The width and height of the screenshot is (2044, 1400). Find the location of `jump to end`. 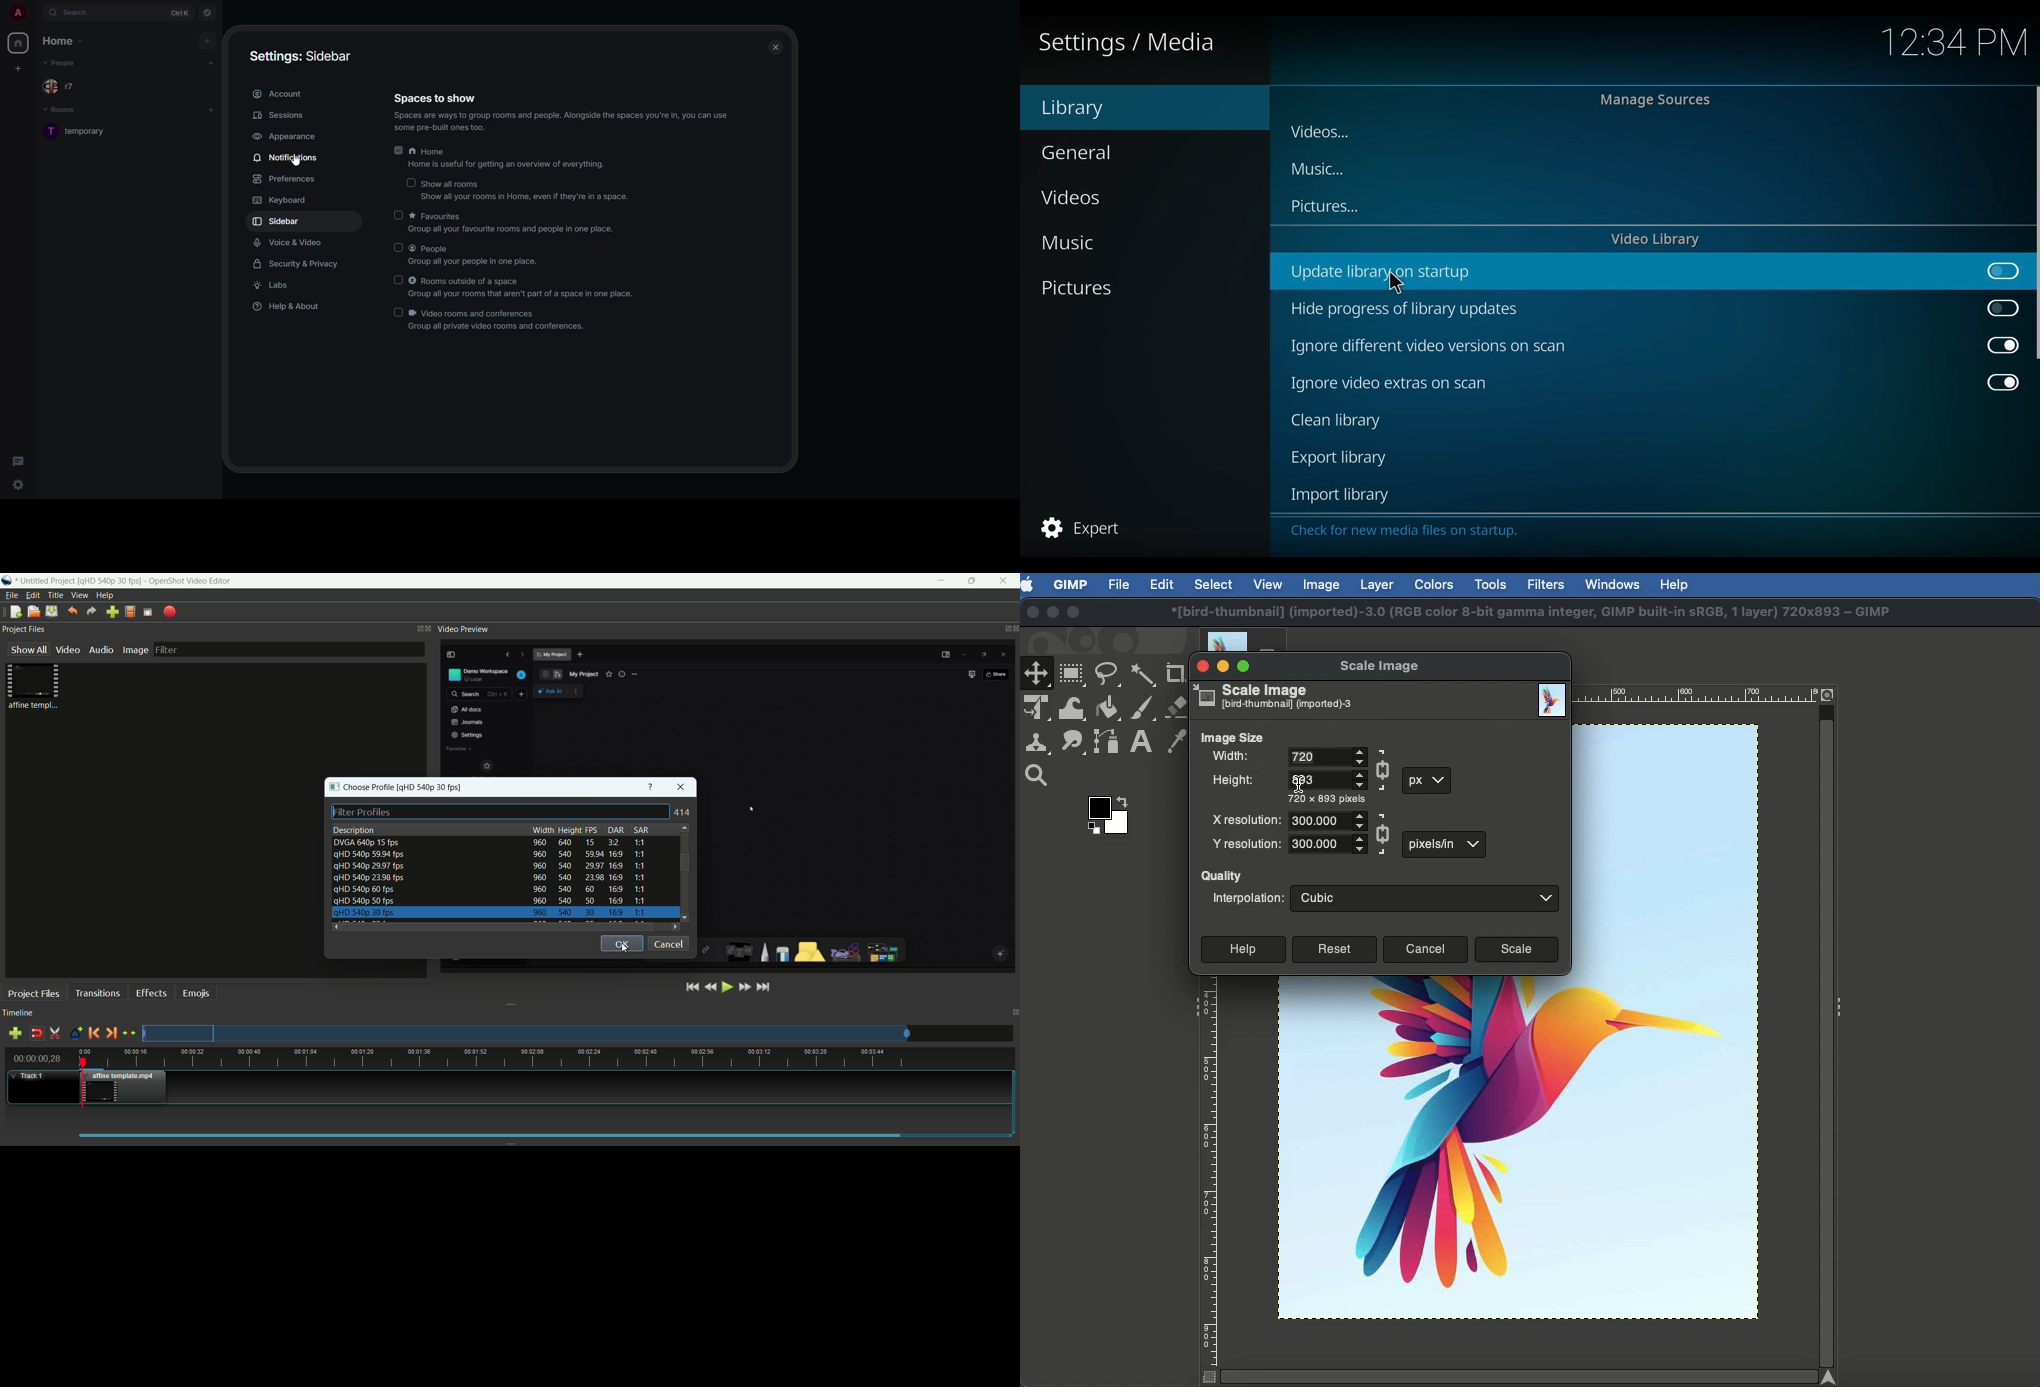

jump to end is located at coordinates (764, 988).